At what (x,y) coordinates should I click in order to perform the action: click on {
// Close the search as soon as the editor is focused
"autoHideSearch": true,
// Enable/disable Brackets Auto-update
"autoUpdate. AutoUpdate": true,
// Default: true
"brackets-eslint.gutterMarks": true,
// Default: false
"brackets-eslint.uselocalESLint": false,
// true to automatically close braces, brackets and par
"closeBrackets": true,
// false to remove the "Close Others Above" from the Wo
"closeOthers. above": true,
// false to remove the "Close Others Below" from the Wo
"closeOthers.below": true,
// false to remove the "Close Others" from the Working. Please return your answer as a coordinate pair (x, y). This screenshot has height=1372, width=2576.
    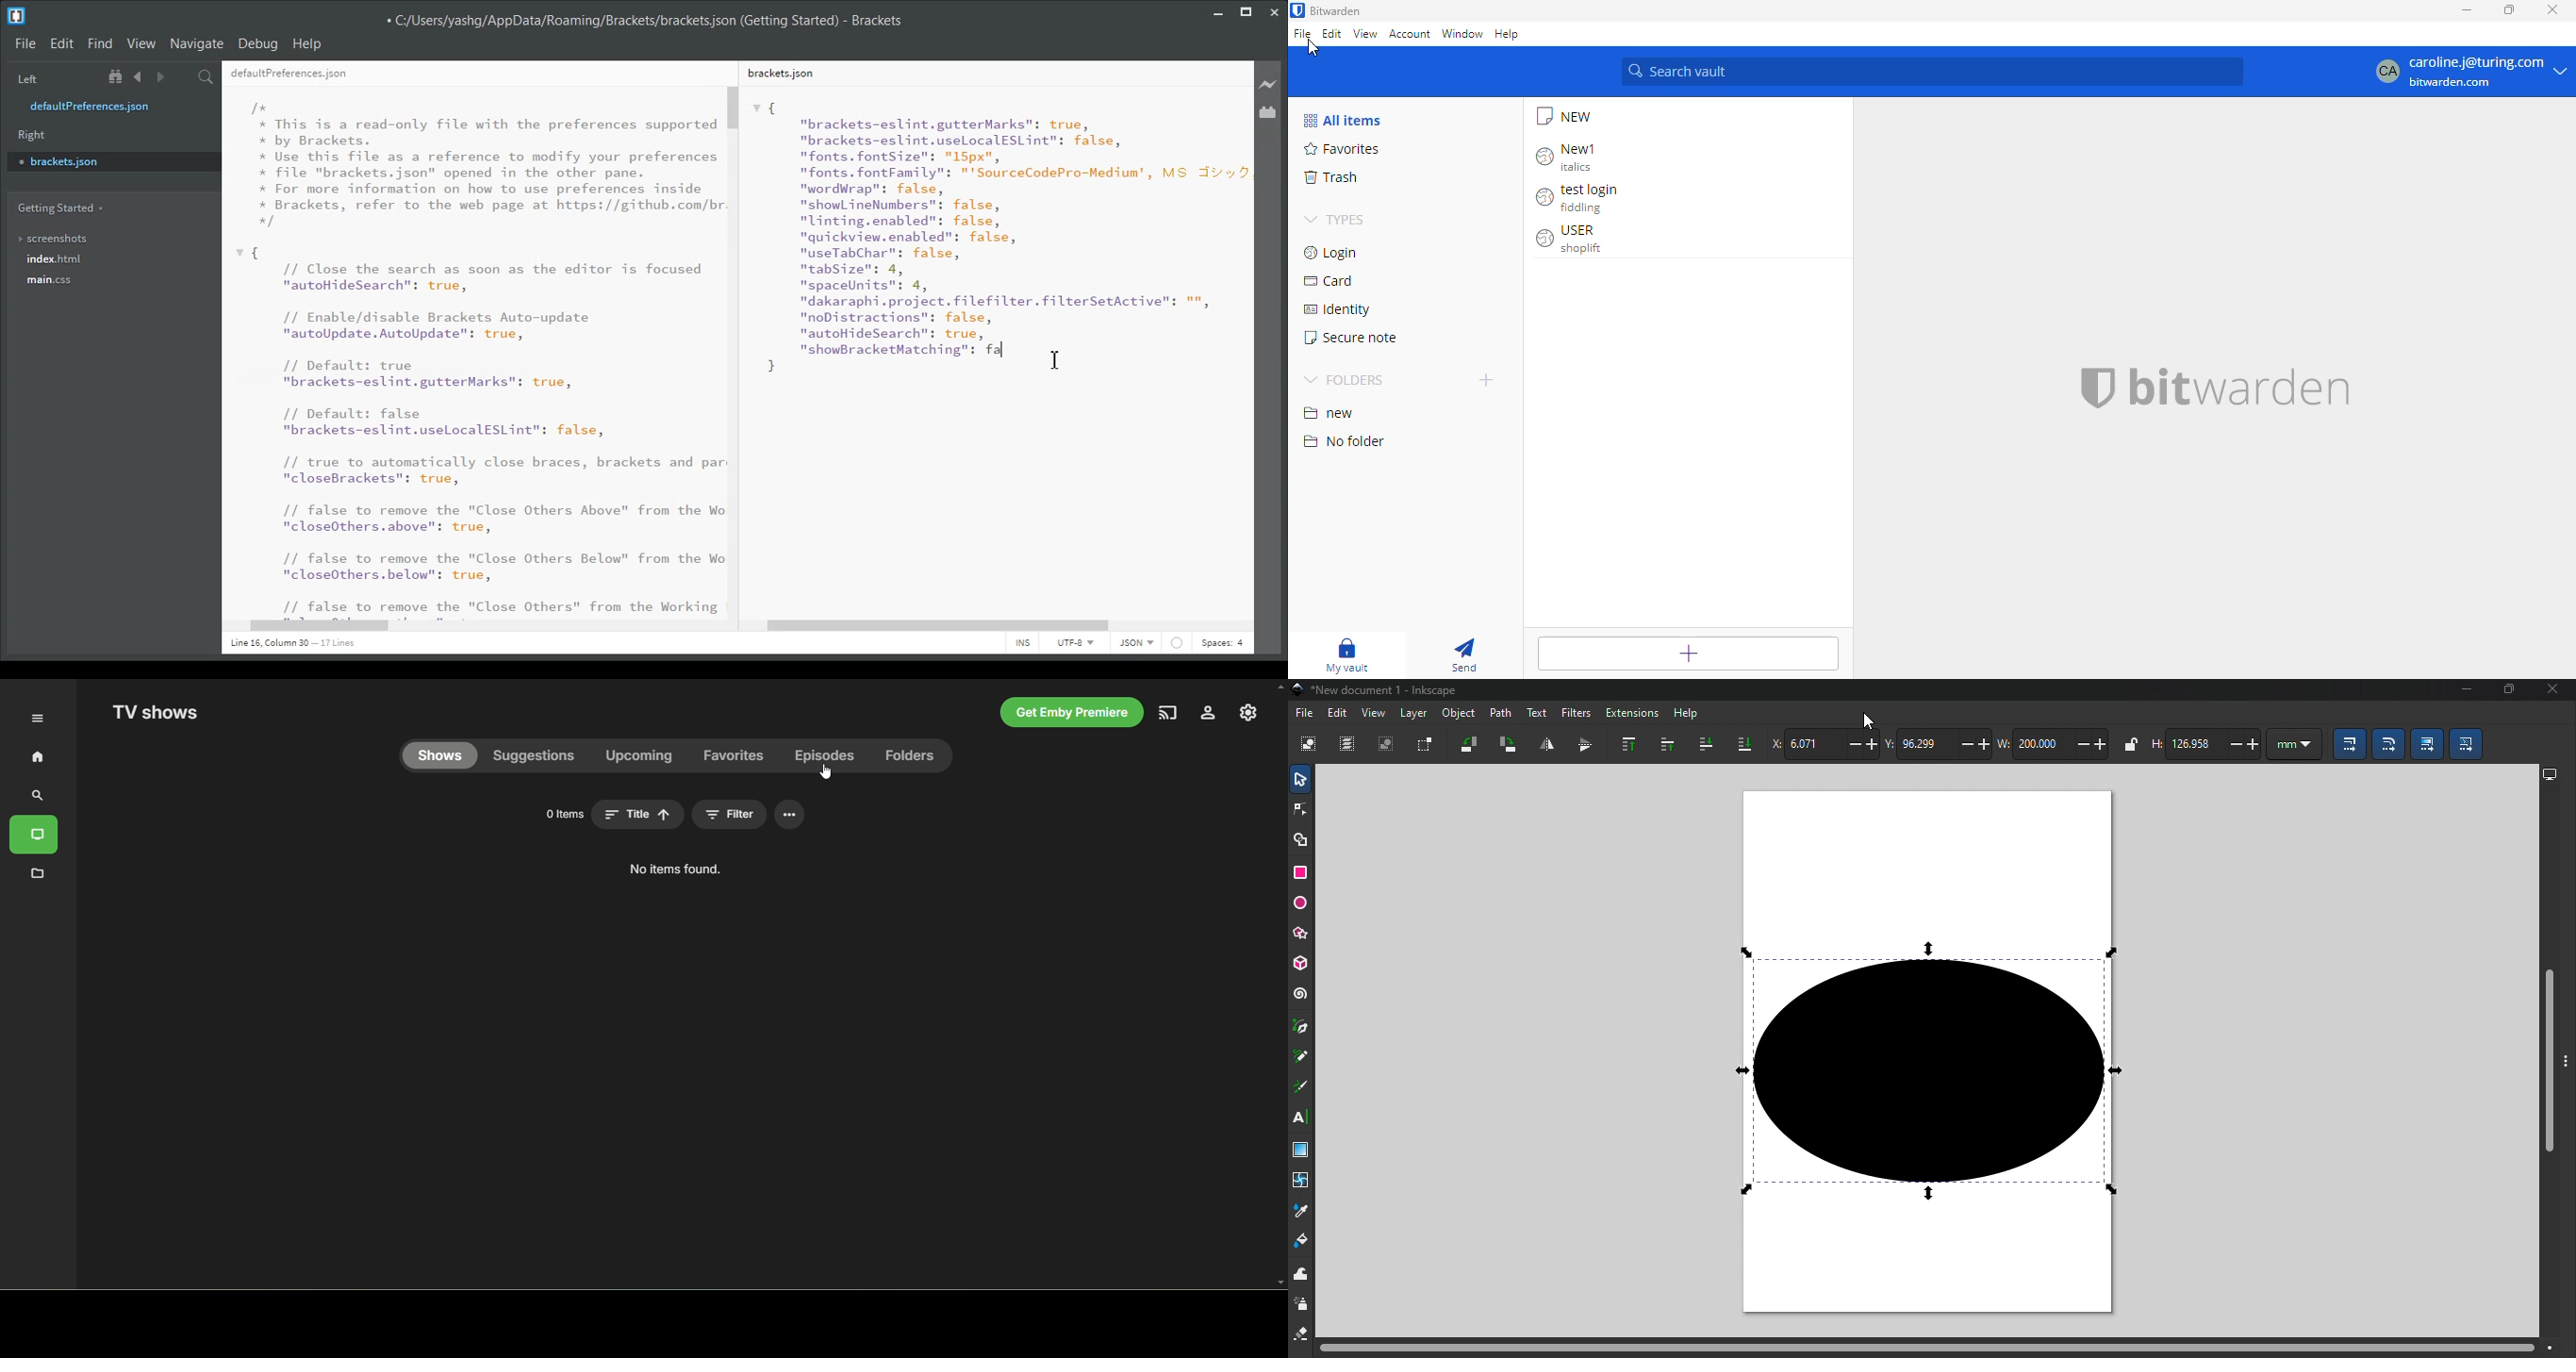
    Looking at the image, I should click on (479, 431).